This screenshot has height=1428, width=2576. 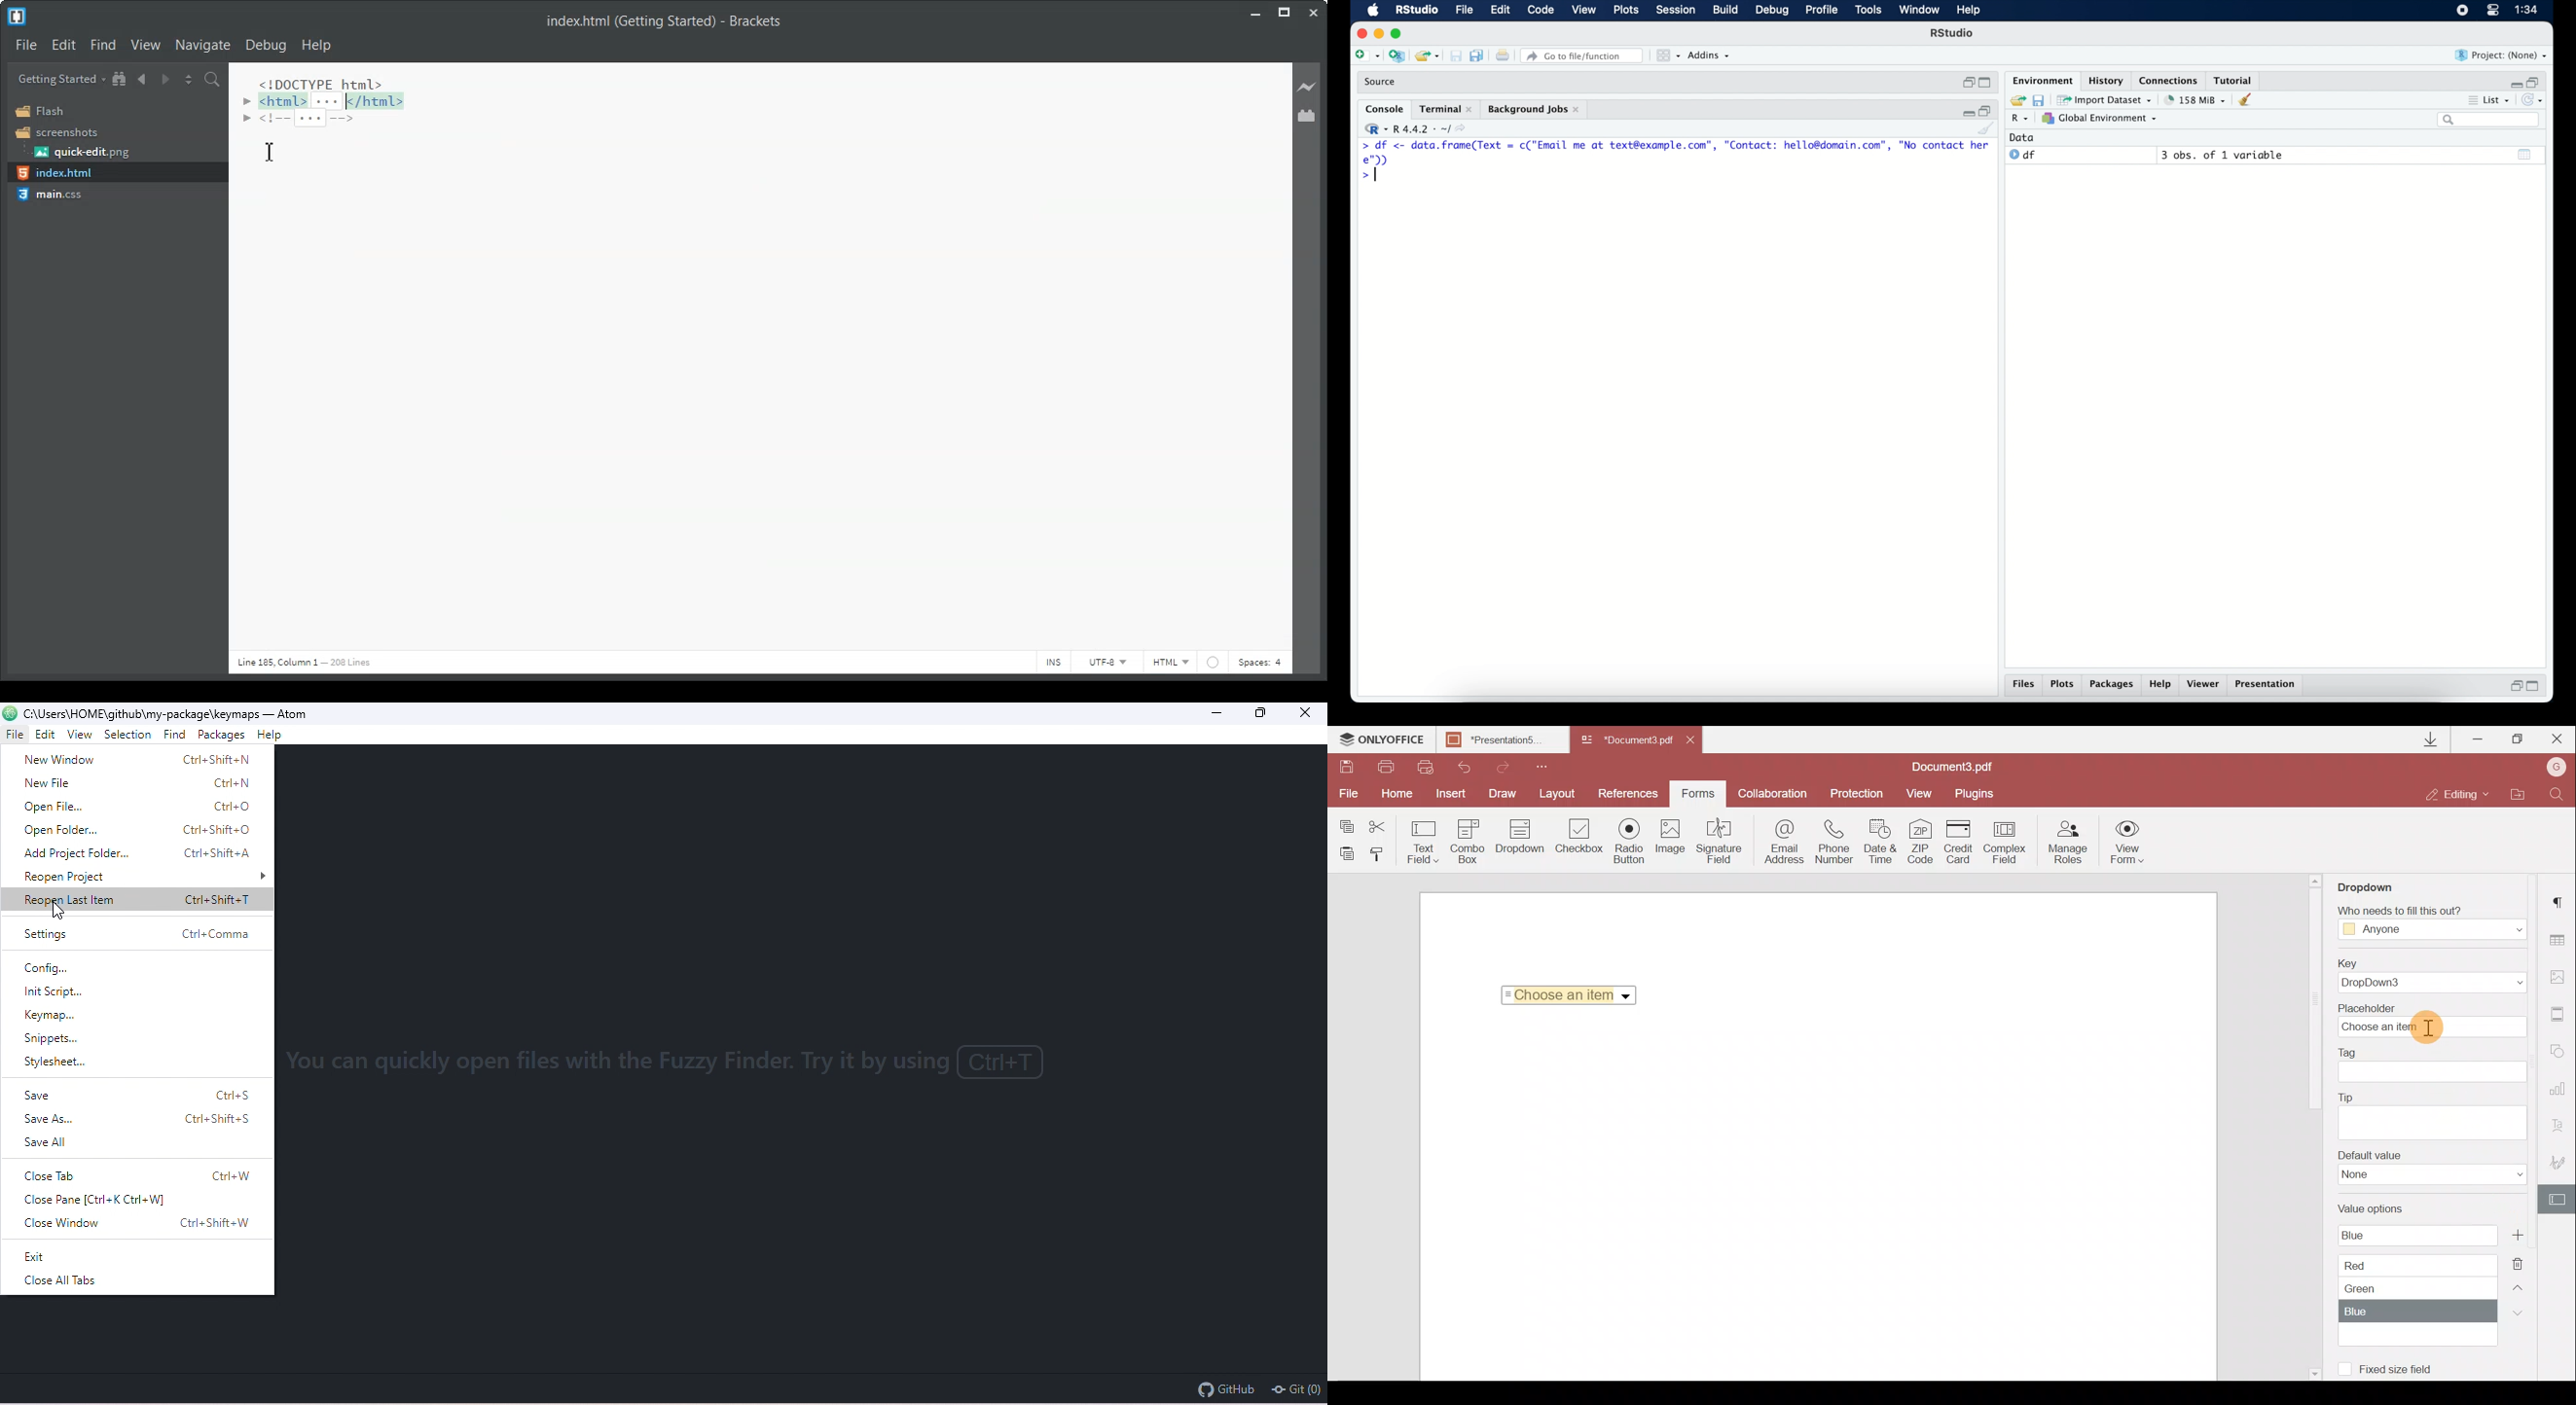 I want to click on project (none), so click(x=2502, y=56).